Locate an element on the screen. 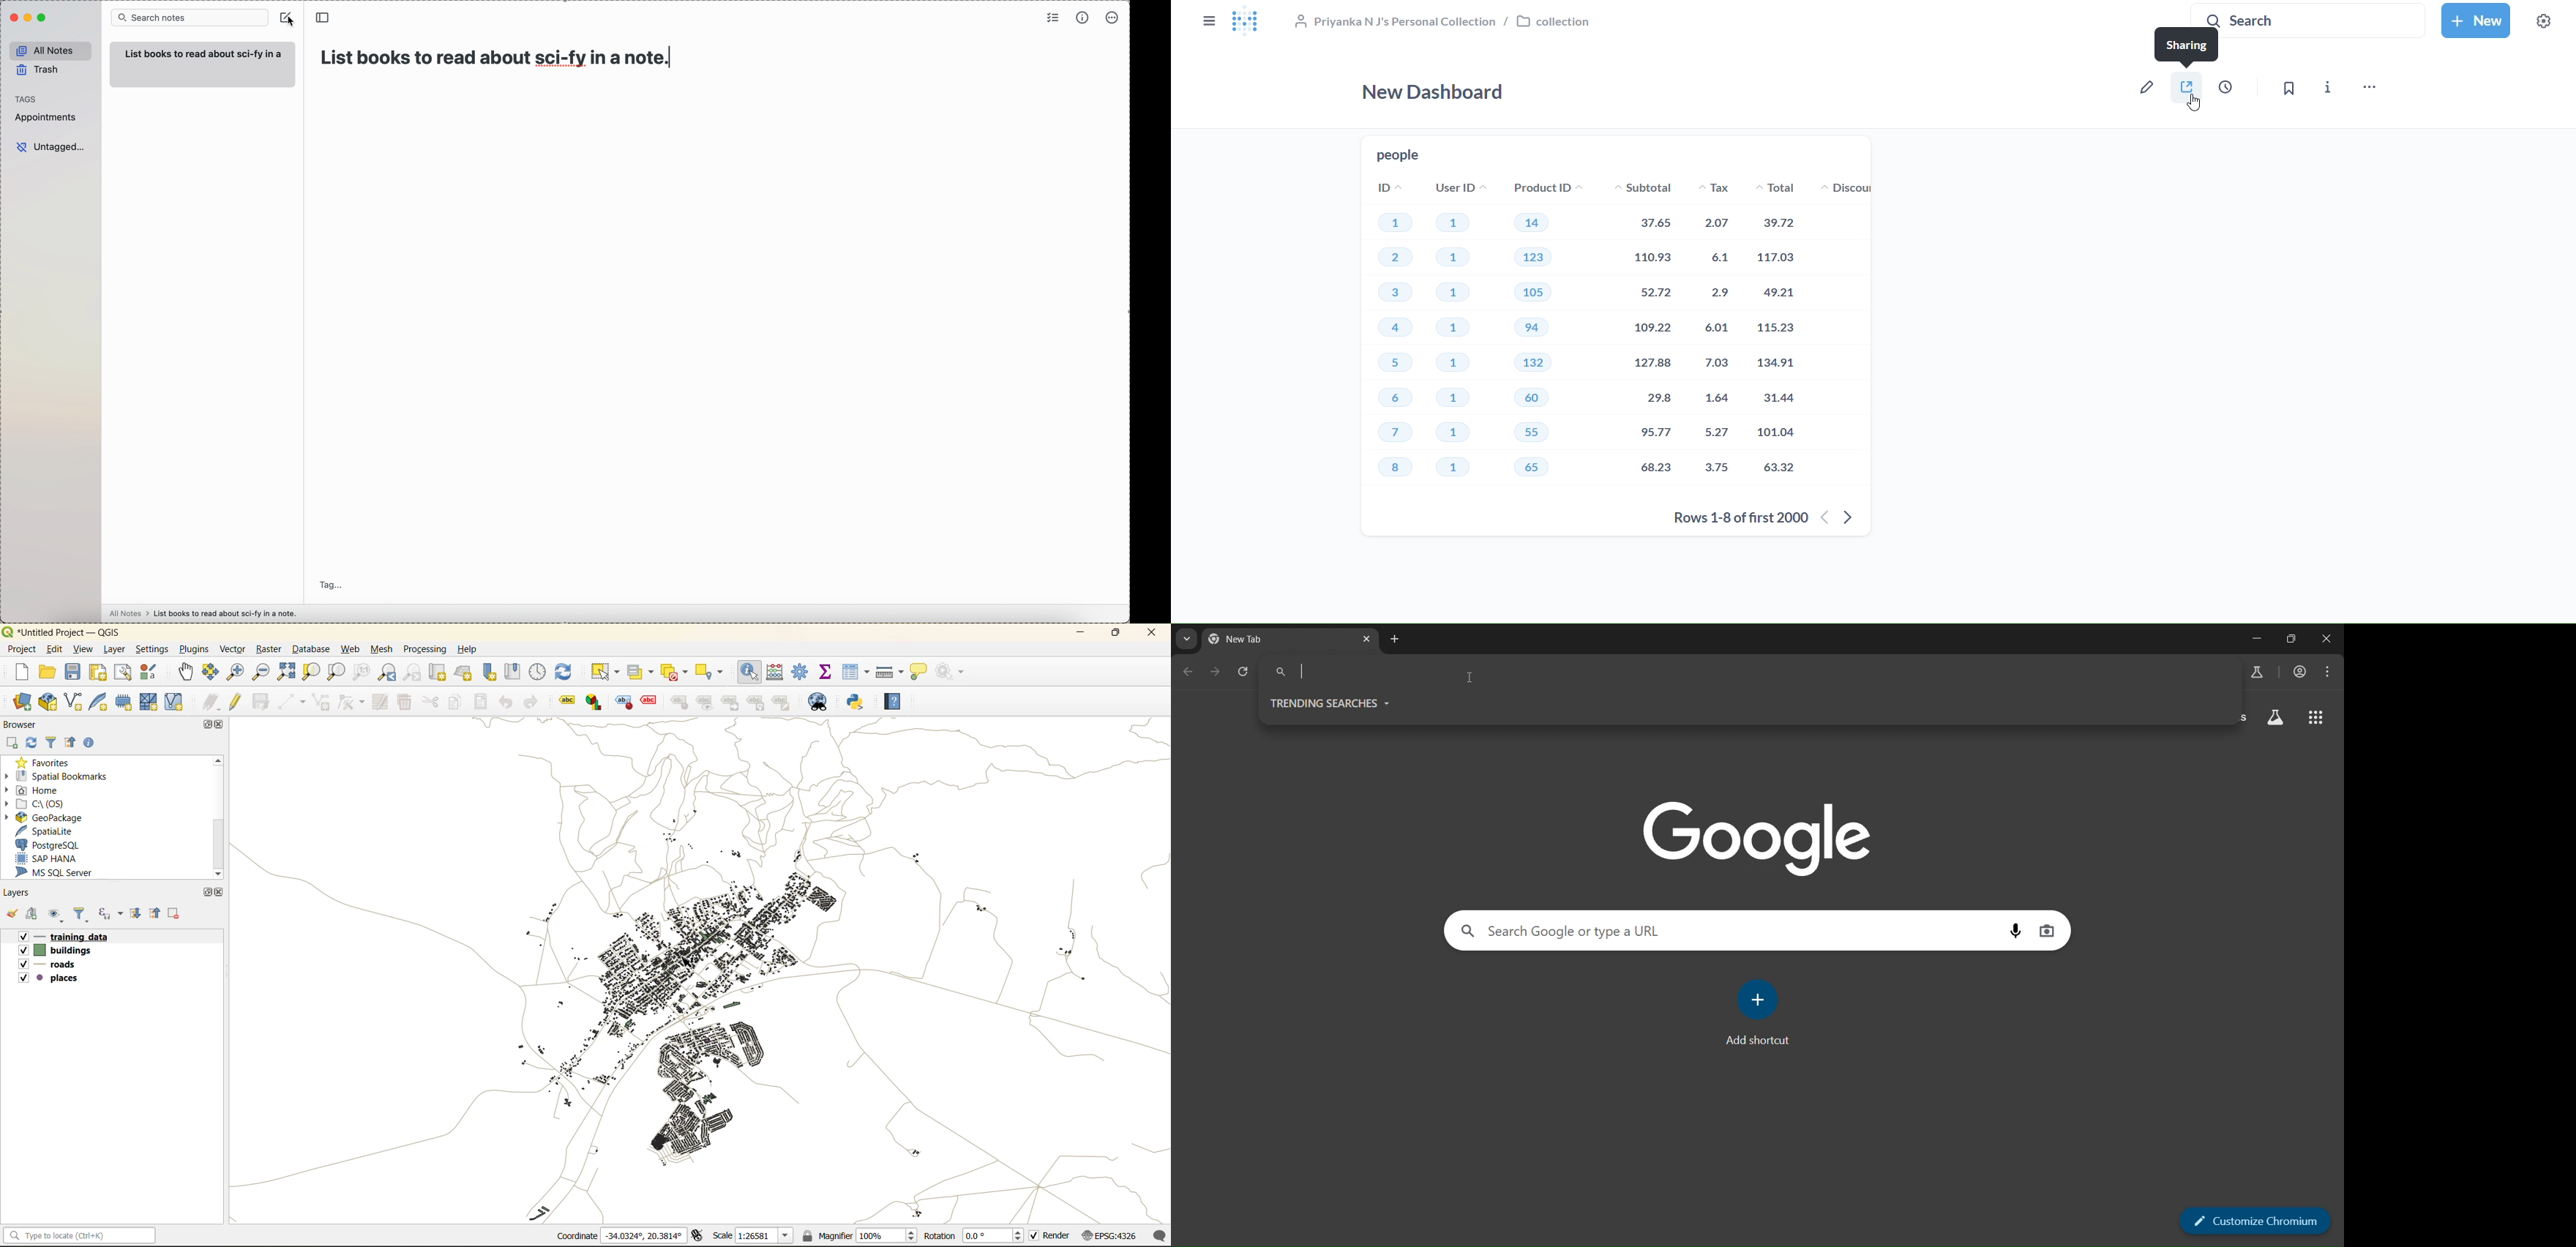 The height and width of the screenshot is (1260, 2576). rows 1-8 of first 200 is located at coordinates (1734, 519).